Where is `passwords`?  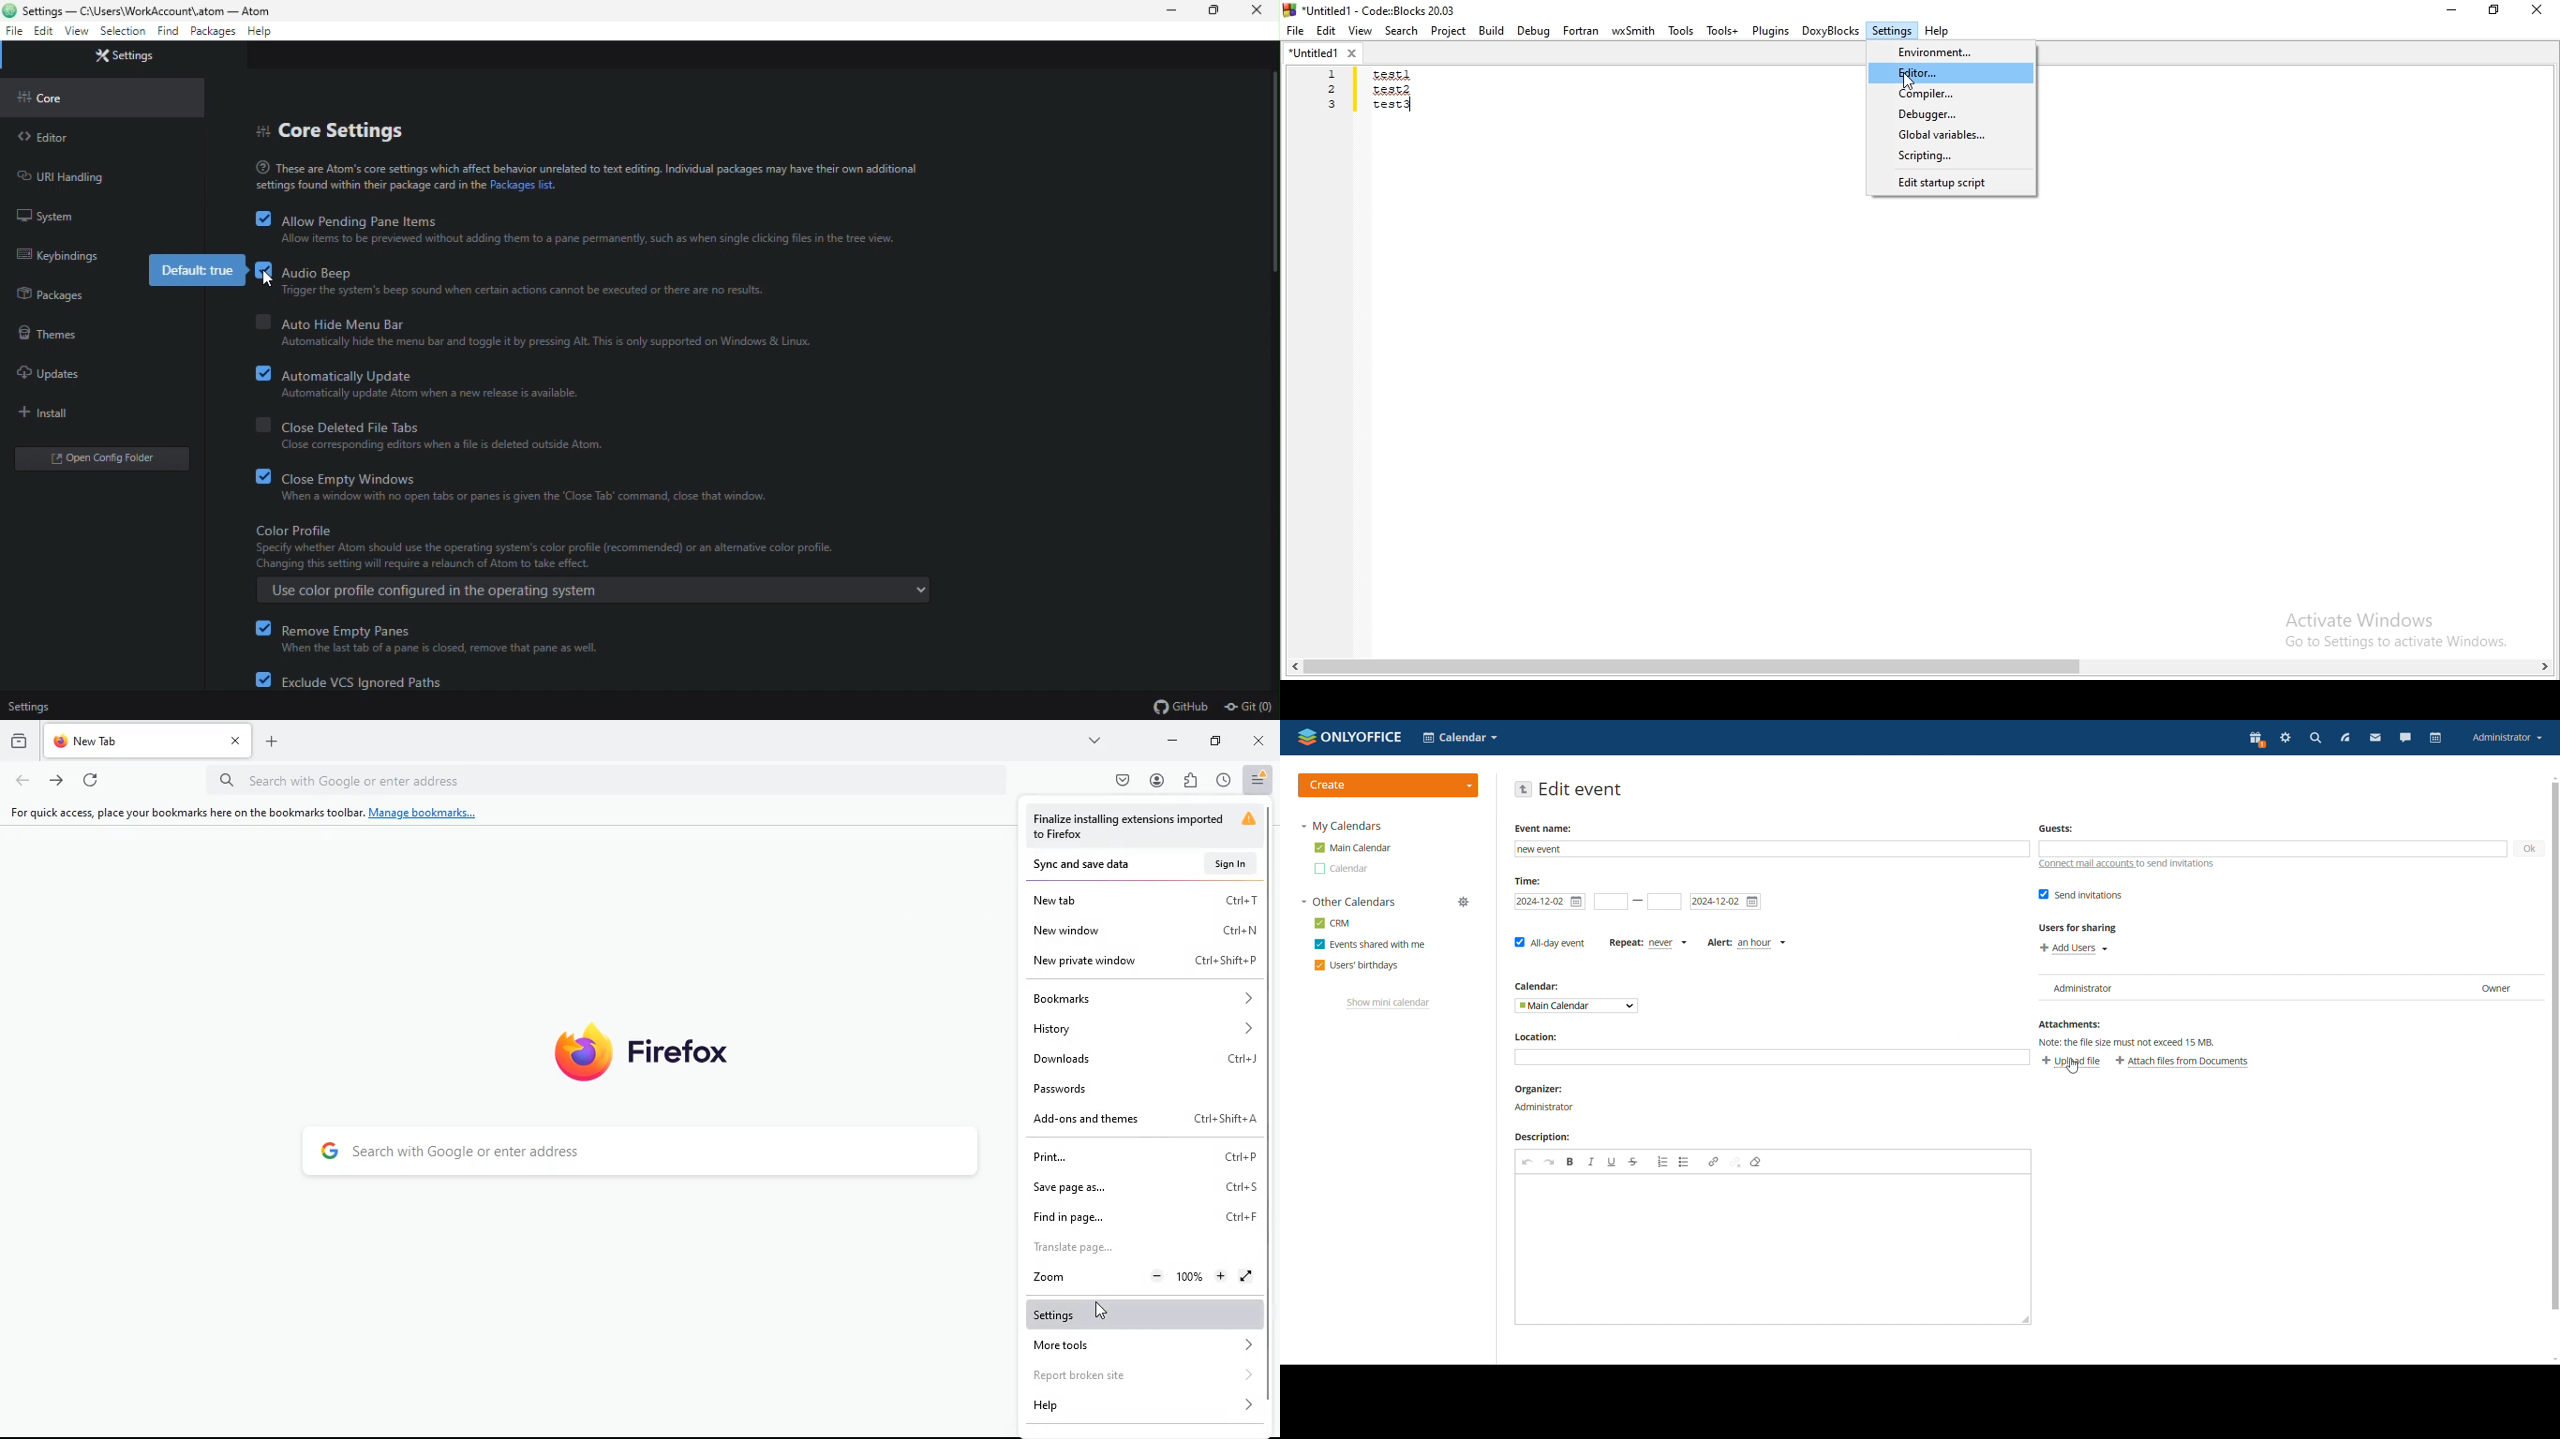 passwords is located at coordinates (1145, 1086).